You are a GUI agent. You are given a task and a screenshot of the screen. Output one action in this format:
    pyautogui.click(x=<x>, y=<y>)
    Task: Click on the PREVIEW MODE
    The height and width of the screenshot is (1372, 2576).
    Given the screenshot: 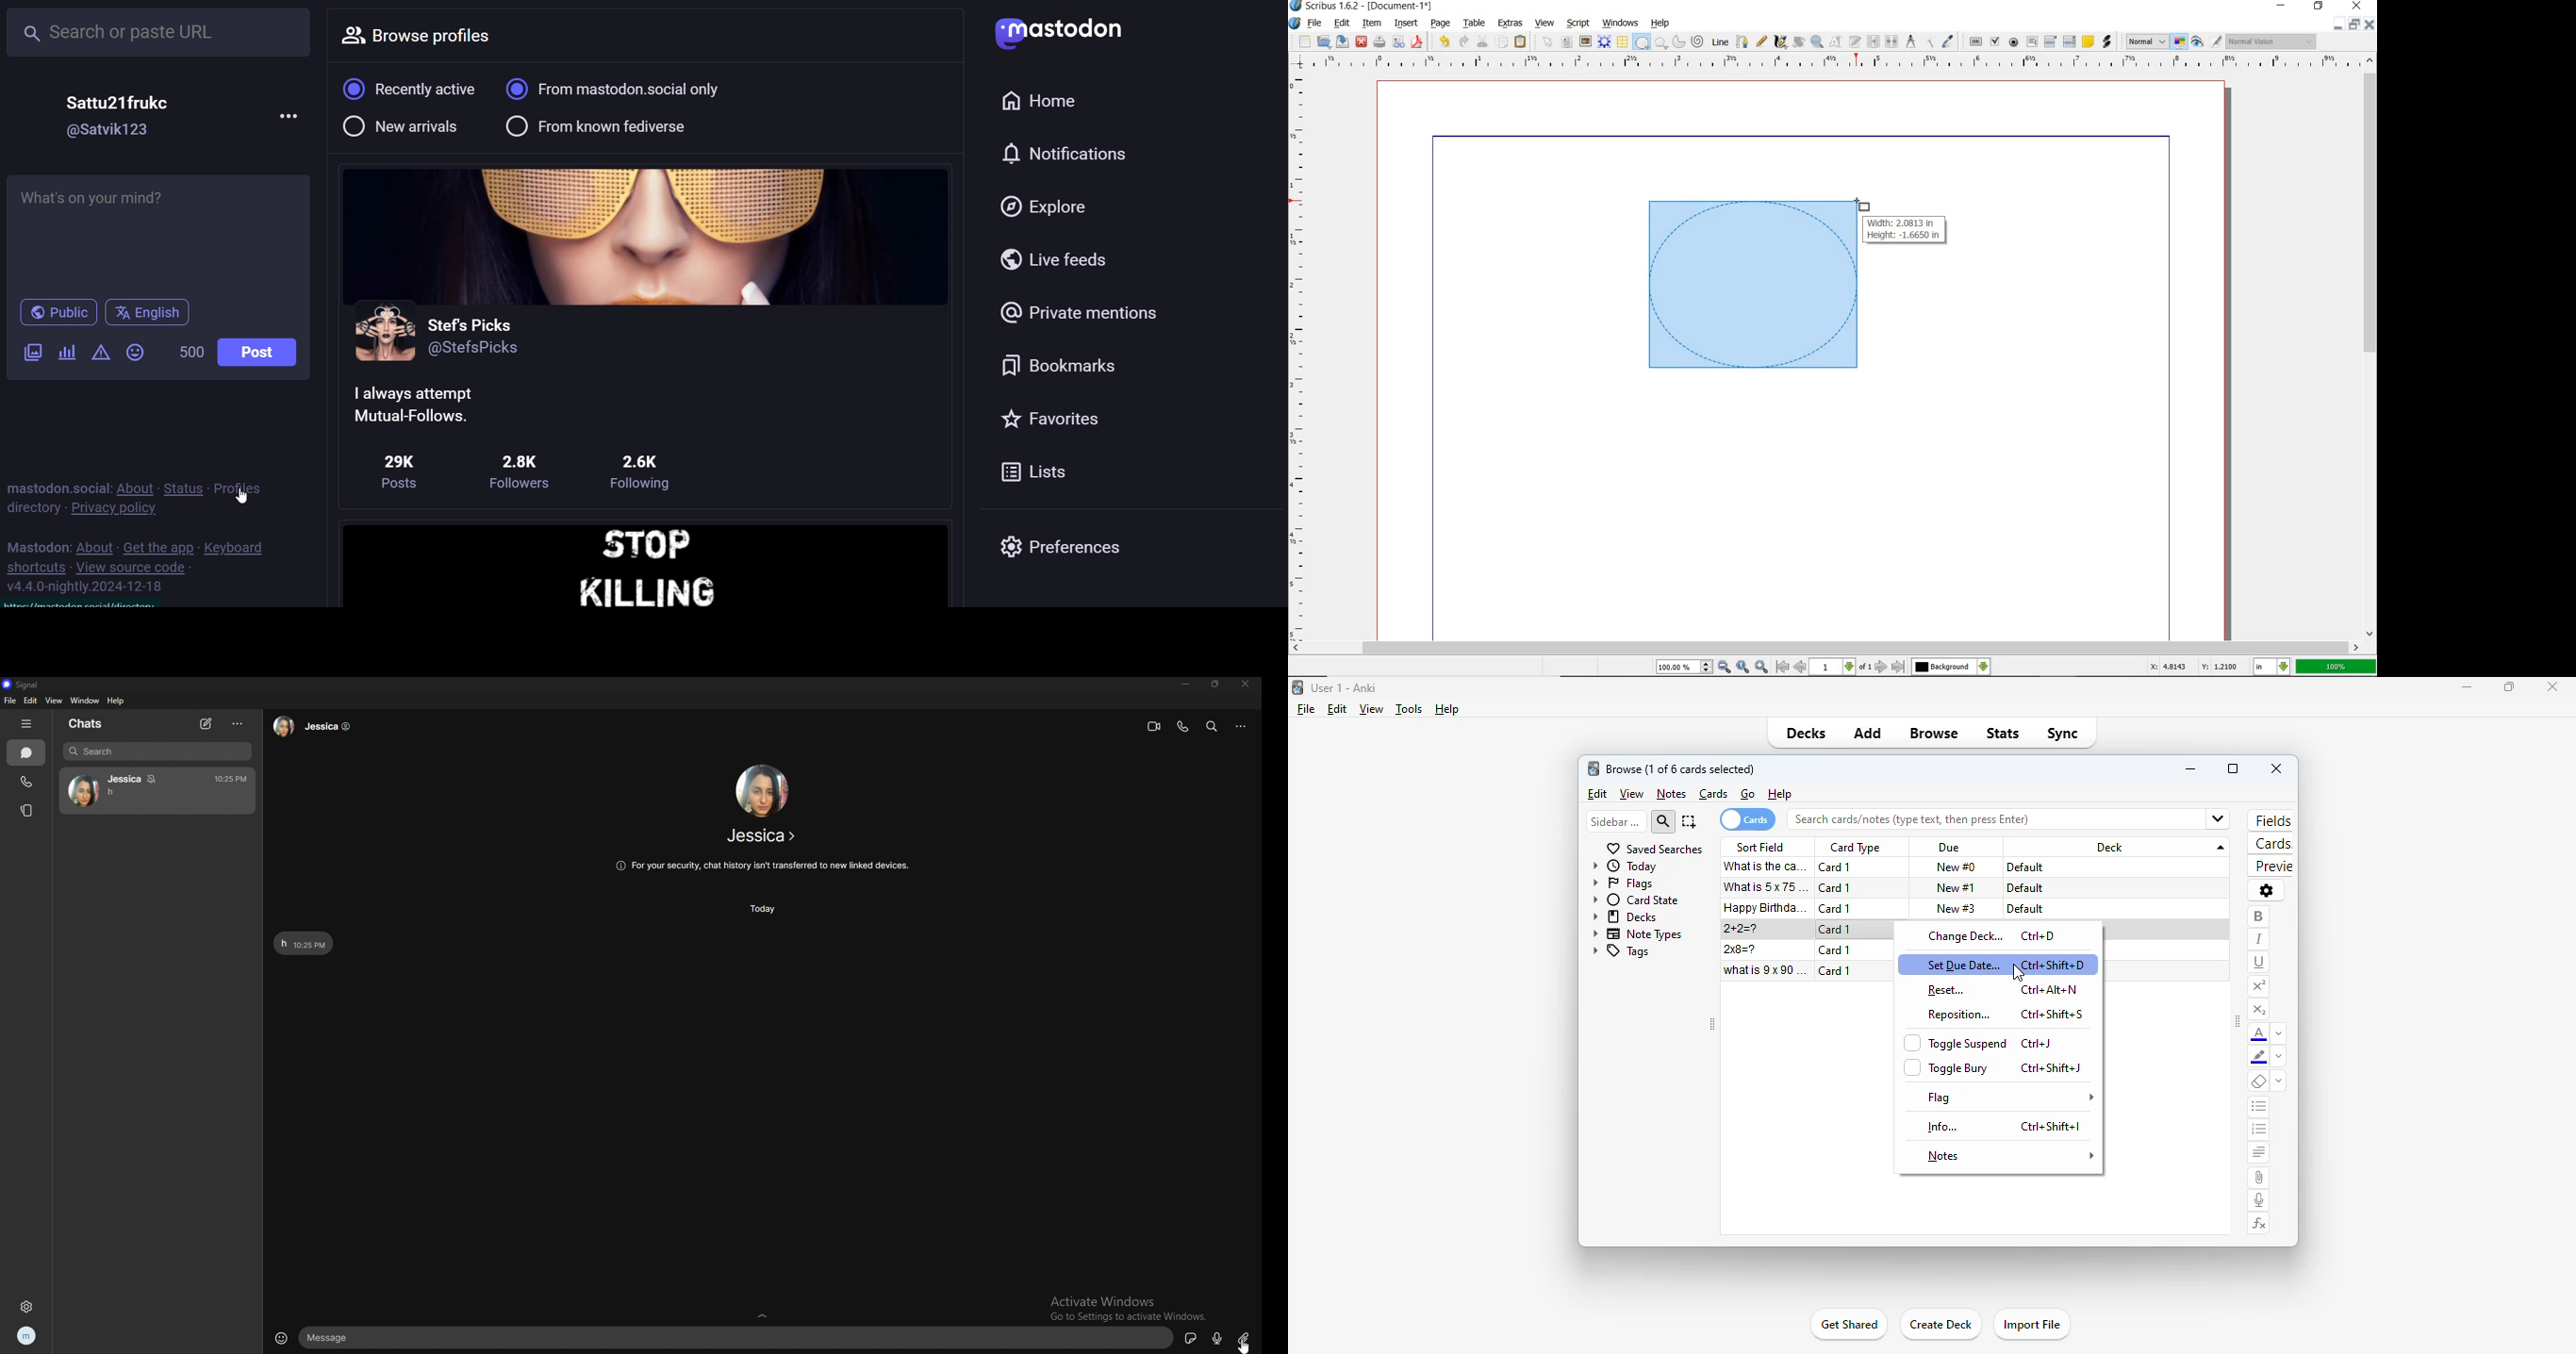 What is the action you would take?
    pyautogui.click(x=2197, y=42)
    